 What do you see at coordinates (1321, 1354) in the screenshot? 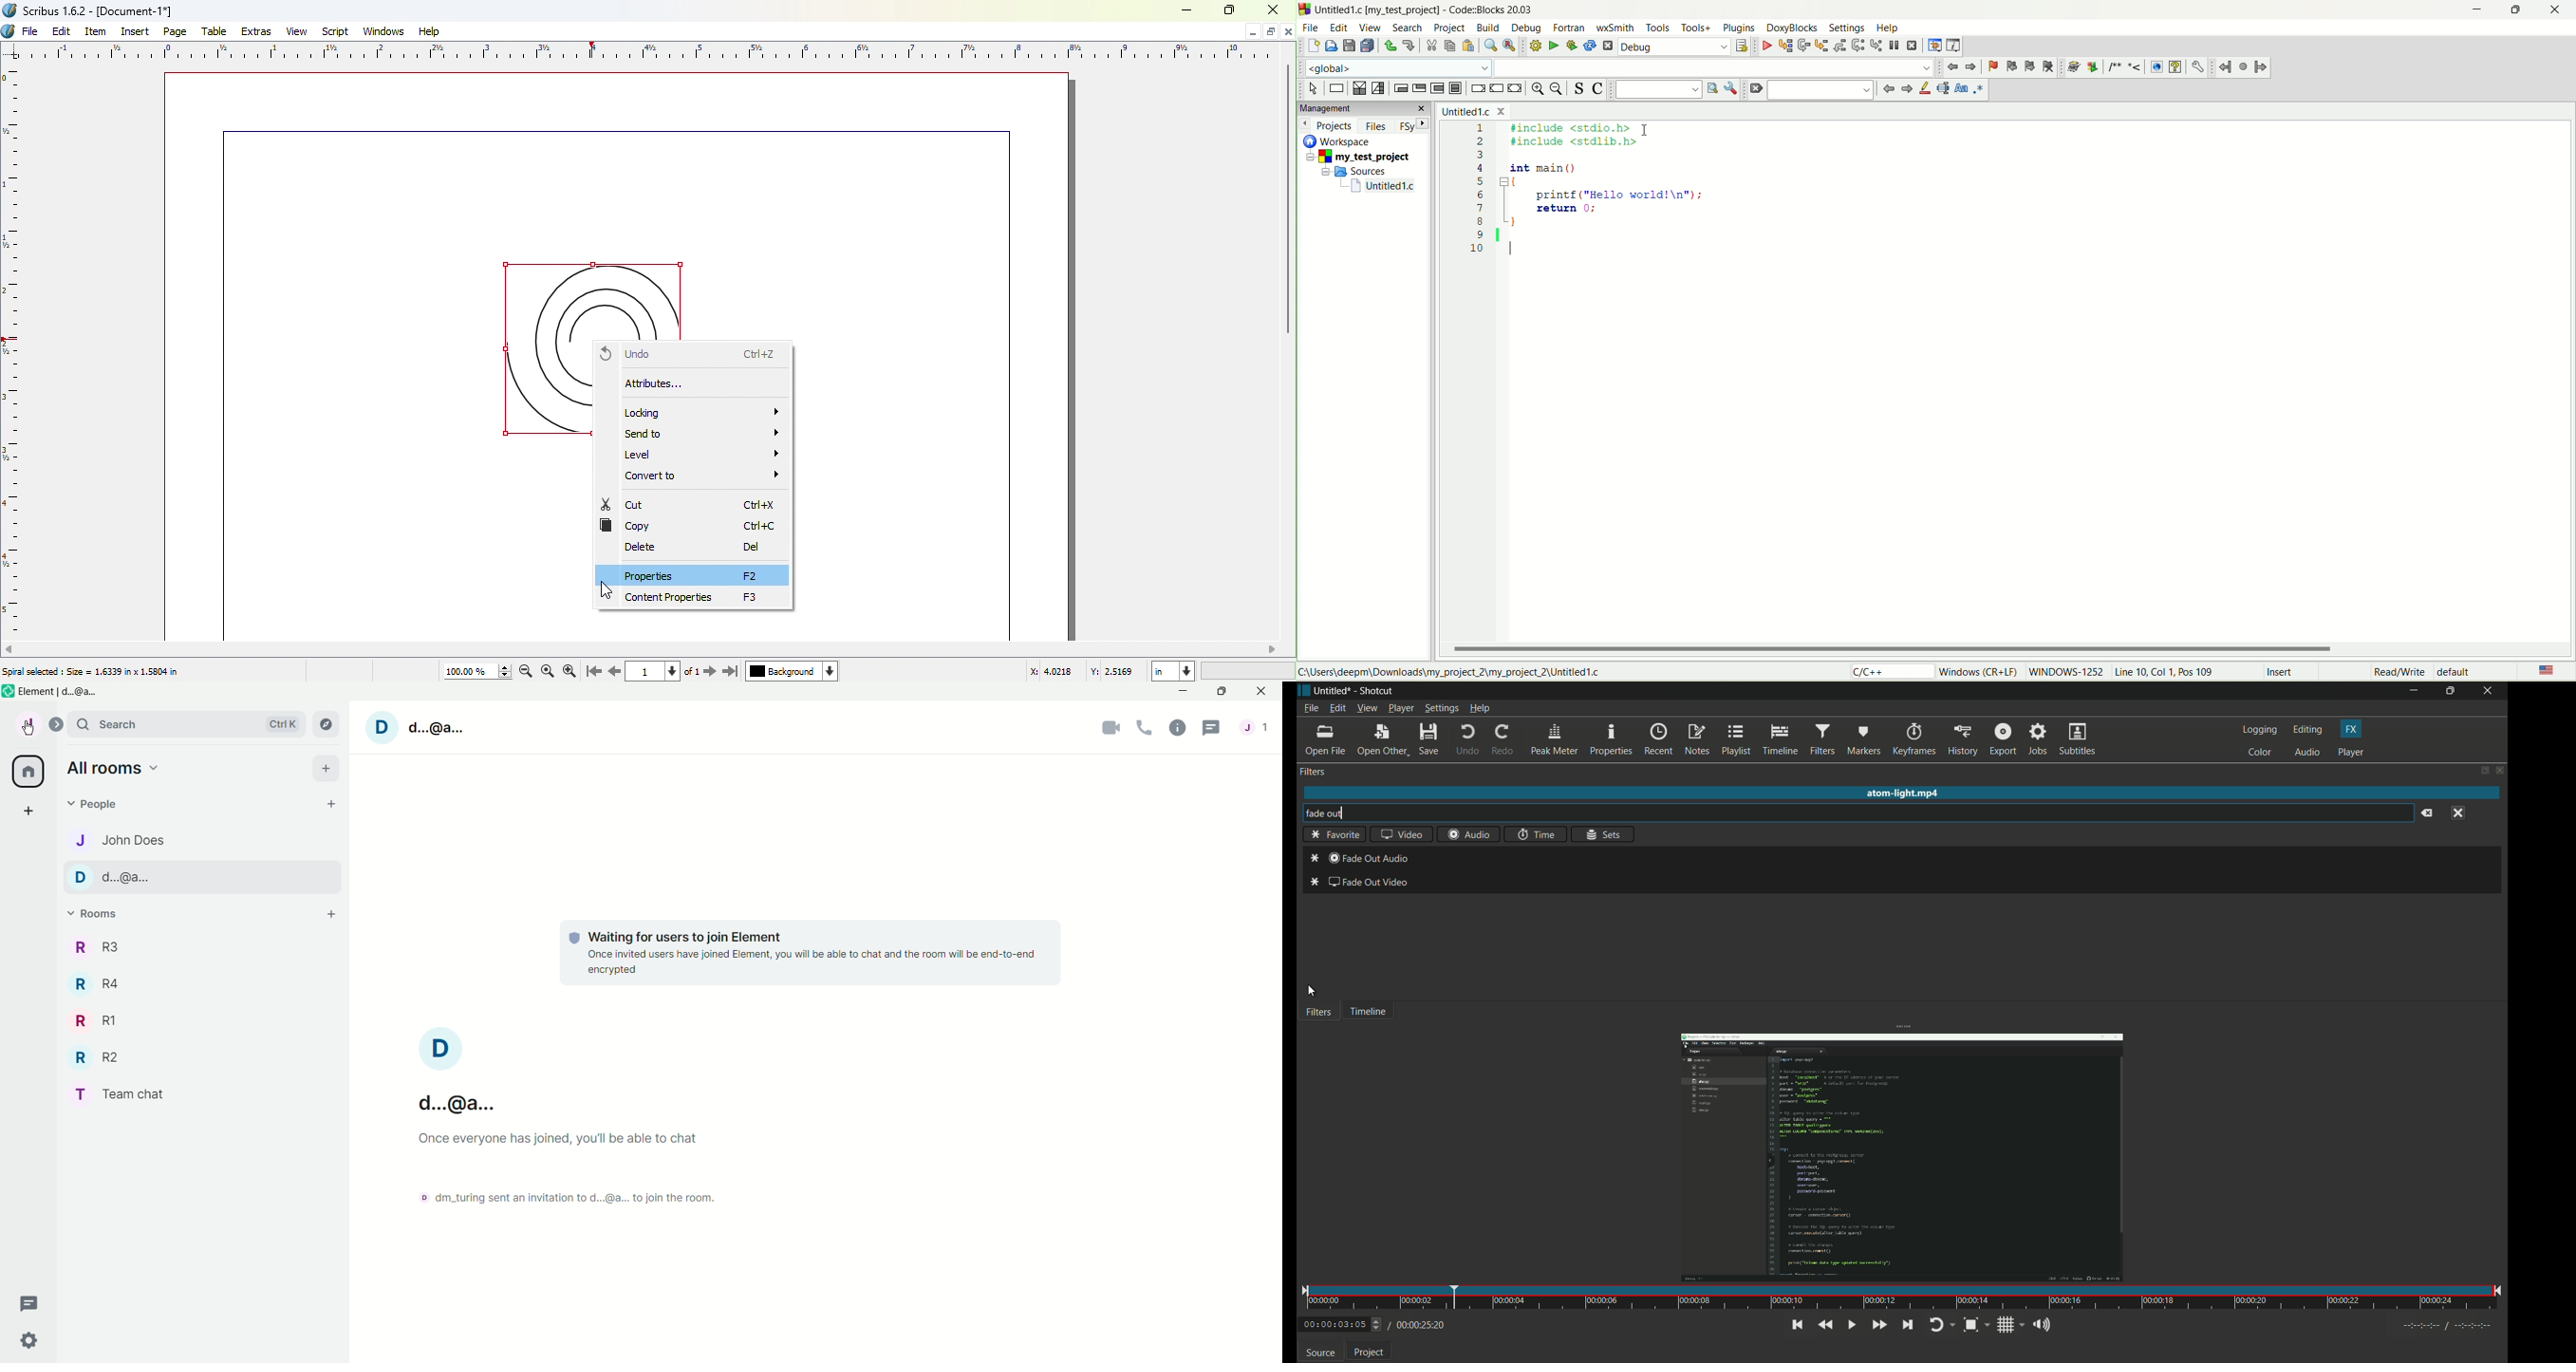
I see `source` at bounding box center [1321, 1354].